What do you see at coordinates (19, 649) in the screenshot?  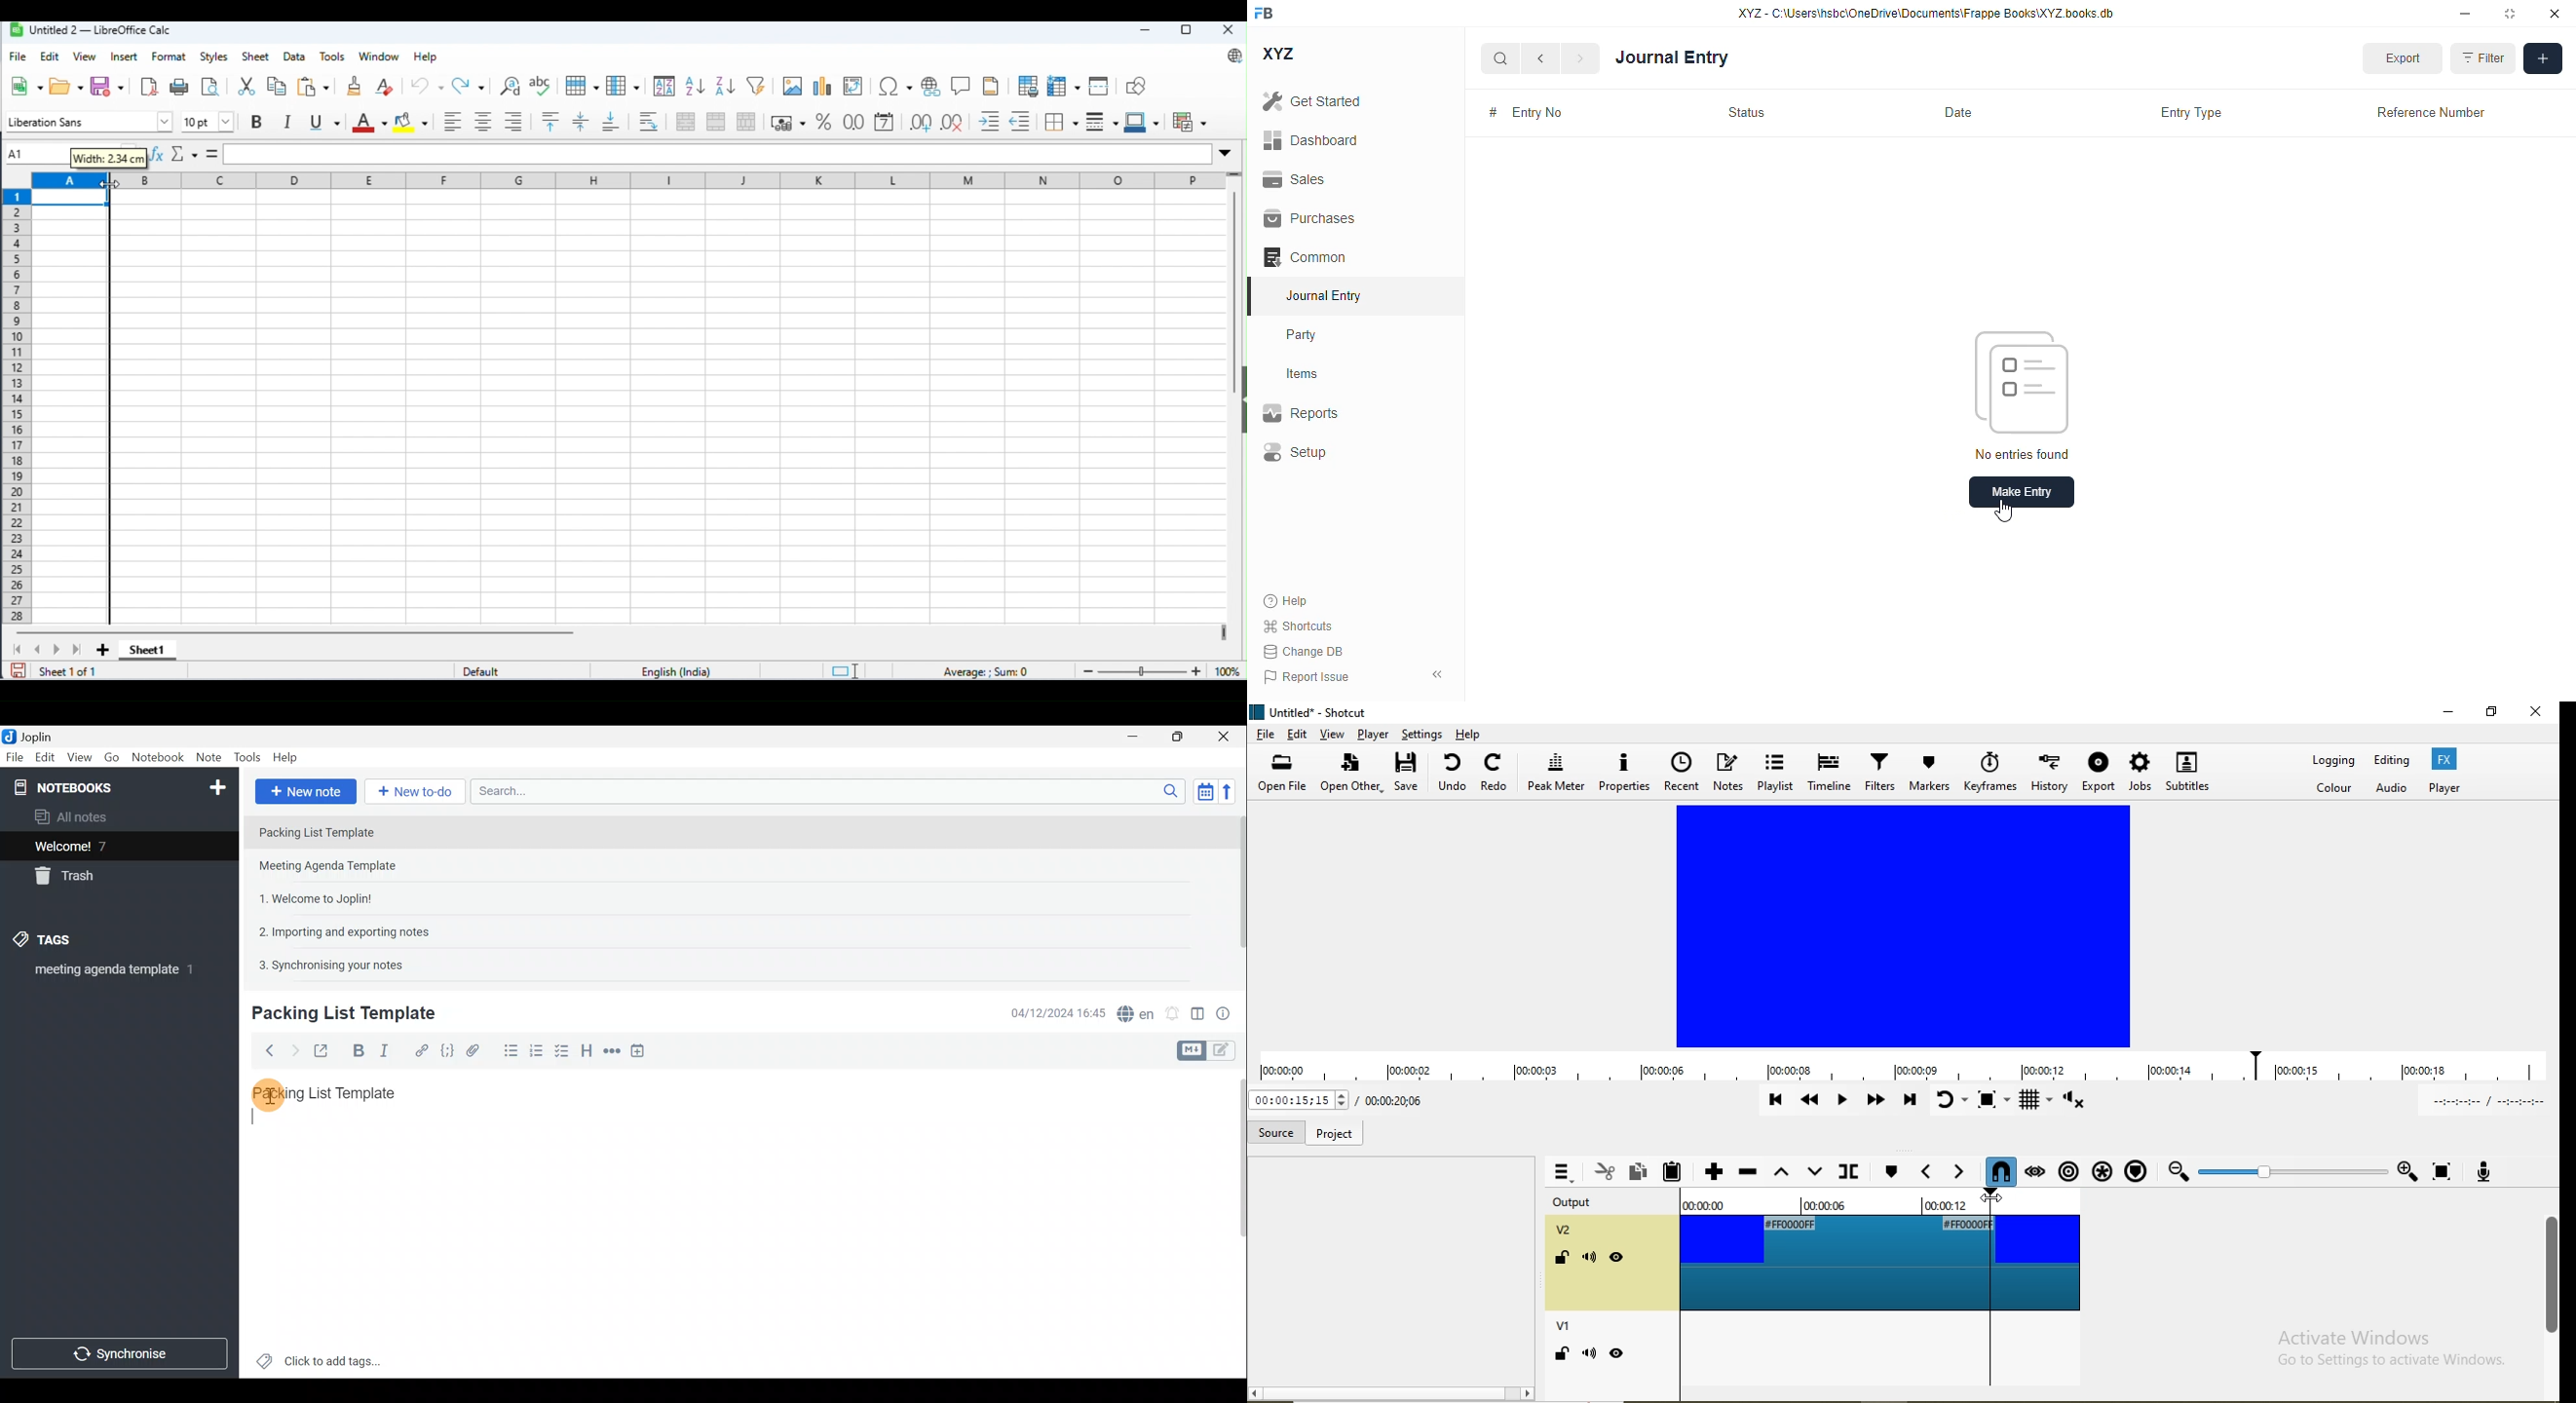 I see `first sheet` at bounding box center [19, 649].